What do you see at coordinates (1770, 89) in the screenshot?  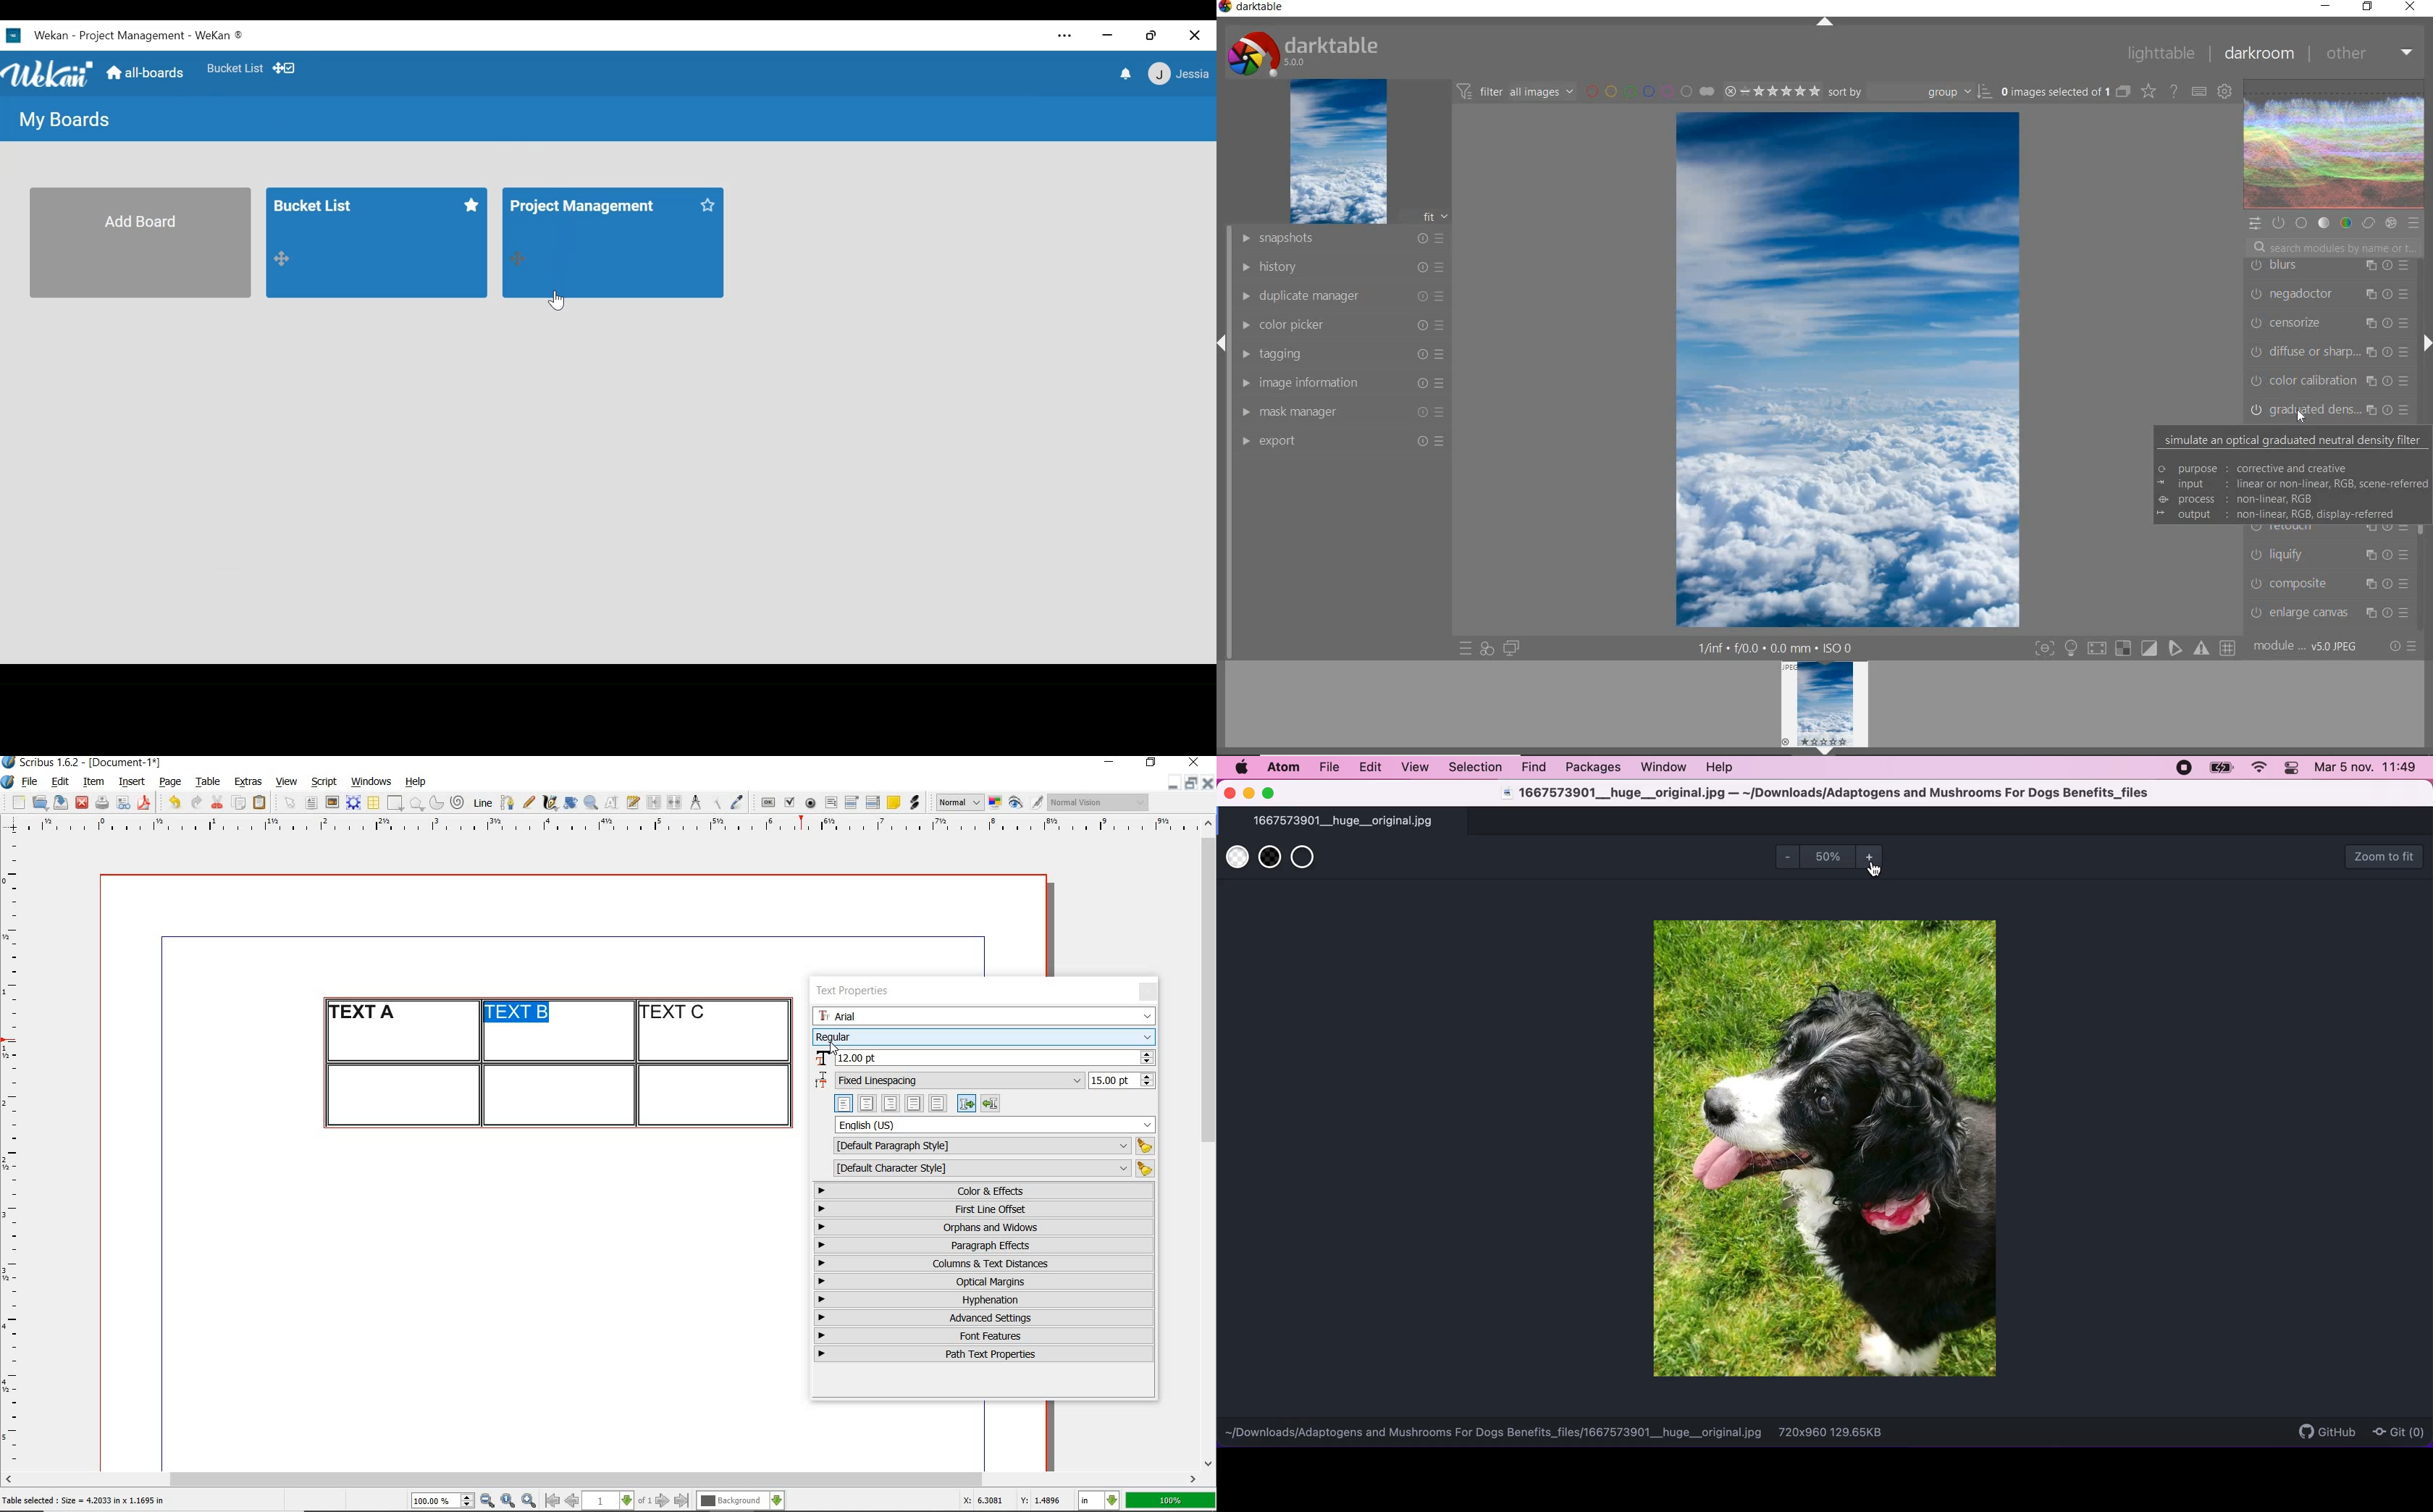 I see `SELECTED IMAGE RANGE RATING` at bounding box center [1770, 89].